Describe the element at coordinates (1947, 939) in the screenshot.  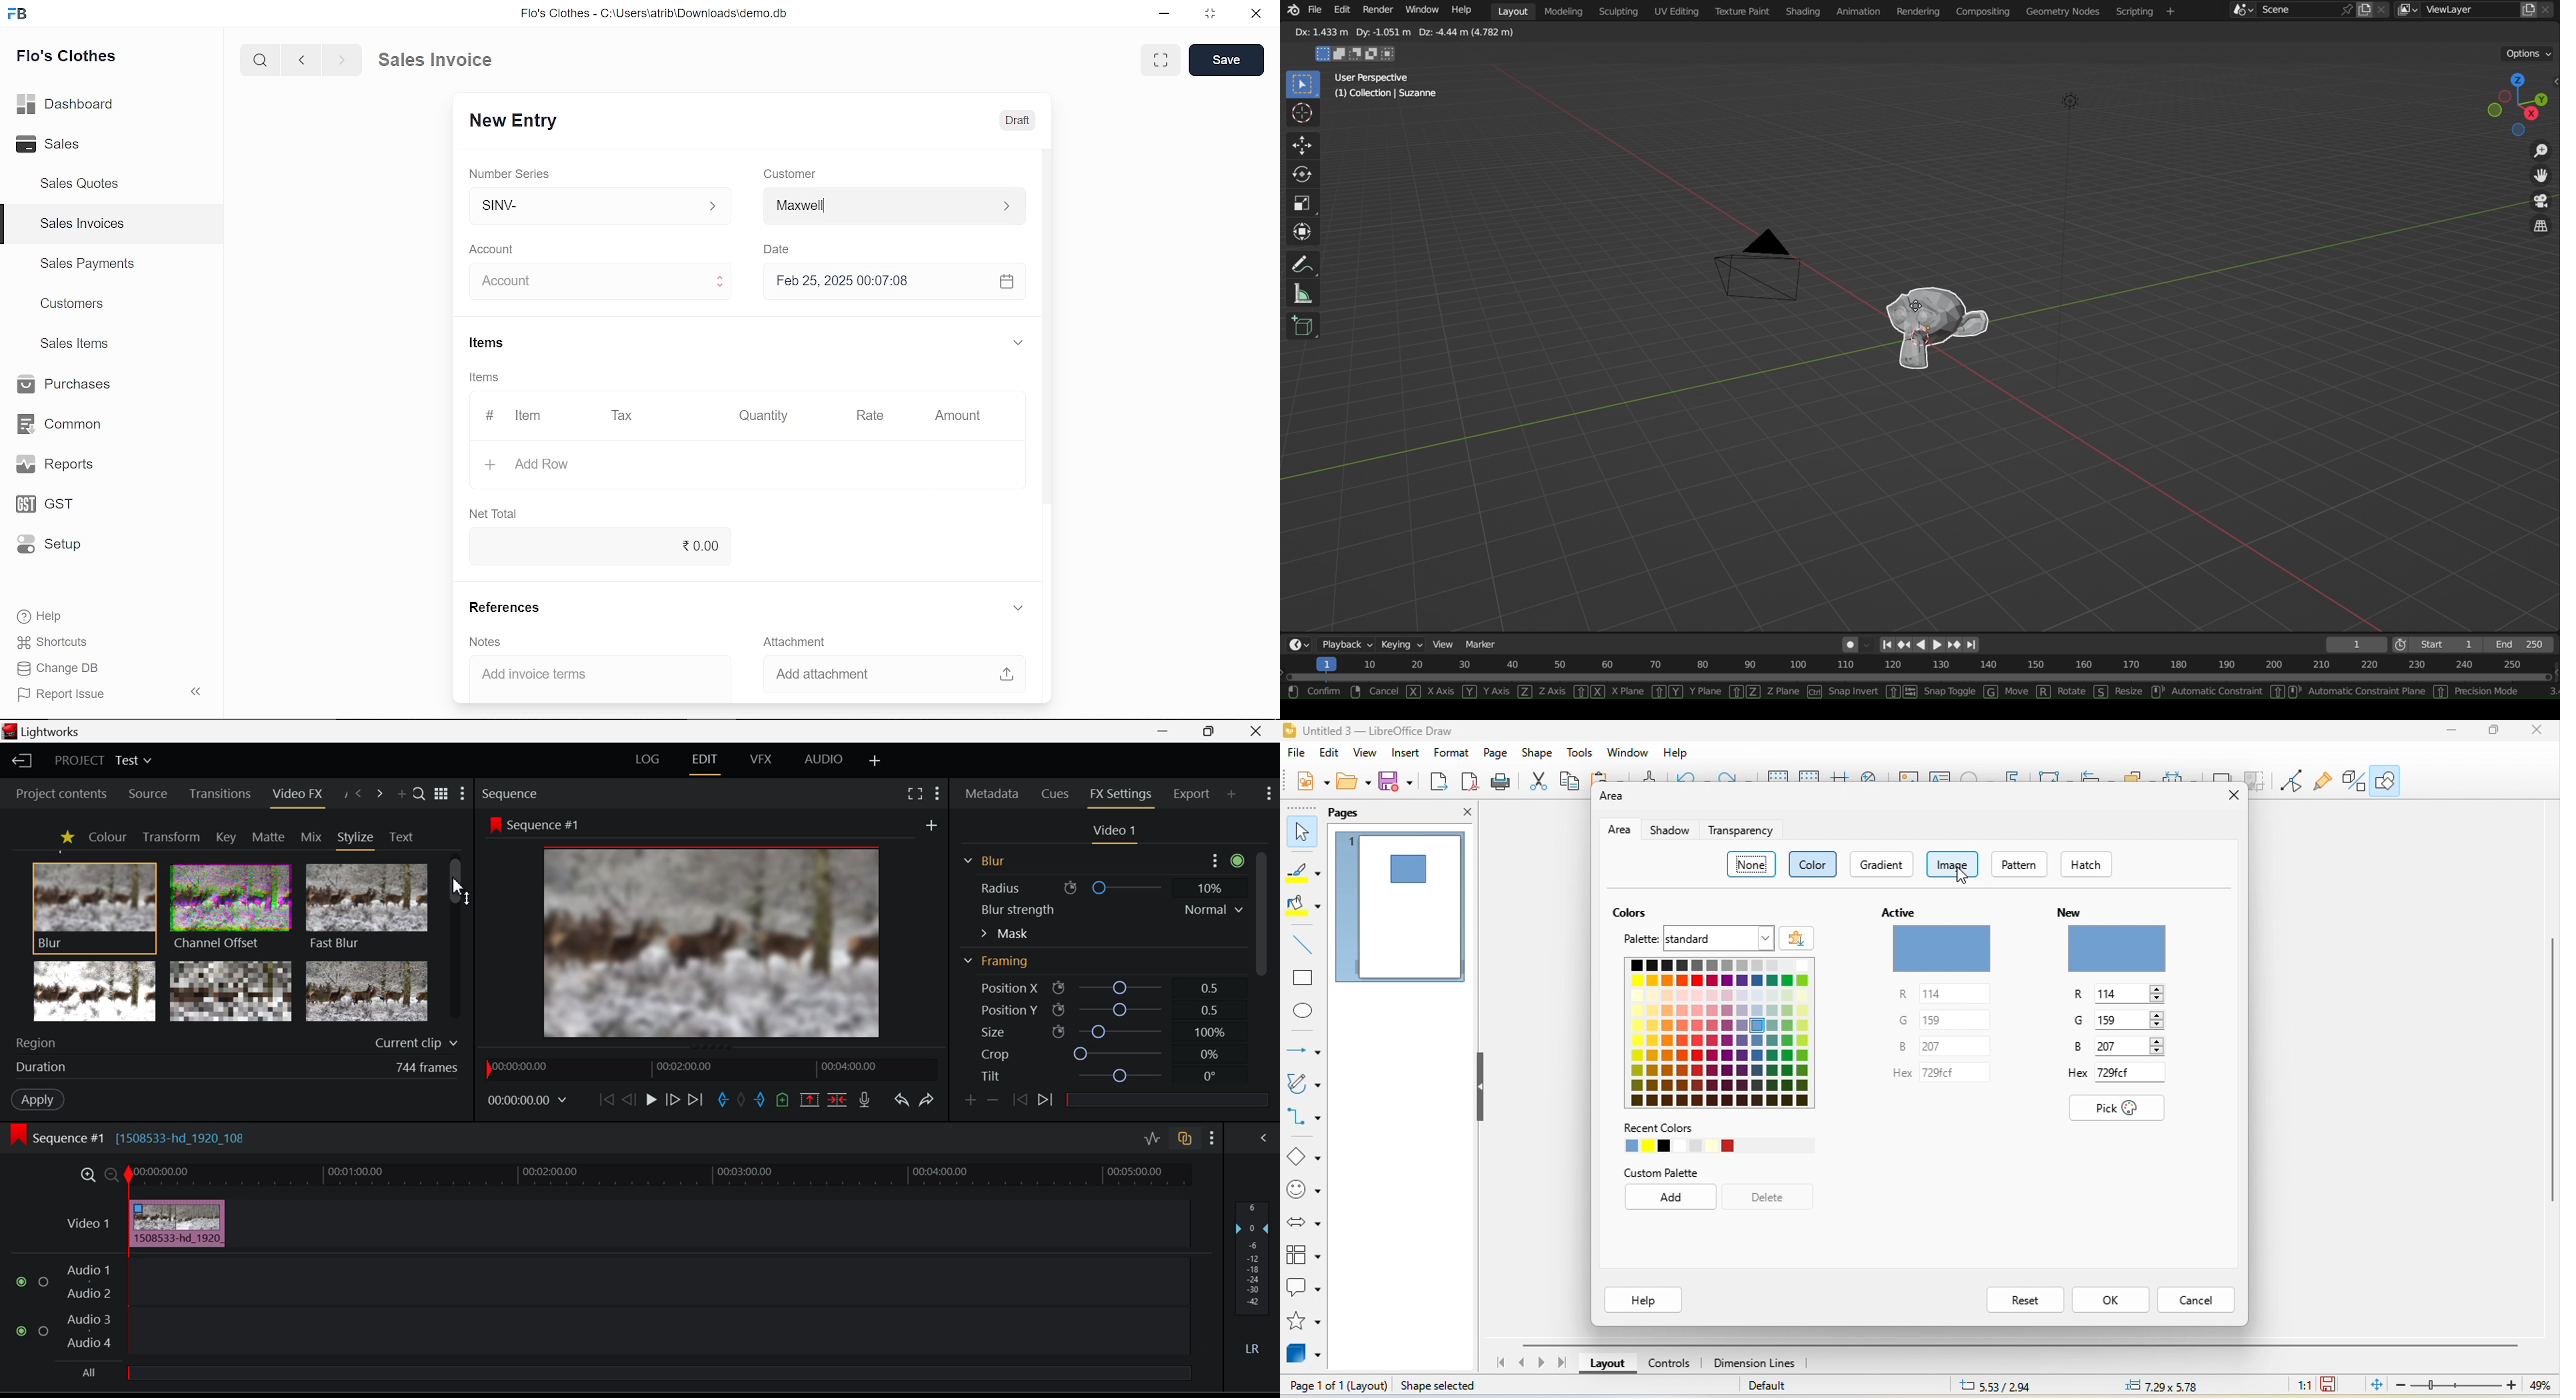
I see `active` at that location.